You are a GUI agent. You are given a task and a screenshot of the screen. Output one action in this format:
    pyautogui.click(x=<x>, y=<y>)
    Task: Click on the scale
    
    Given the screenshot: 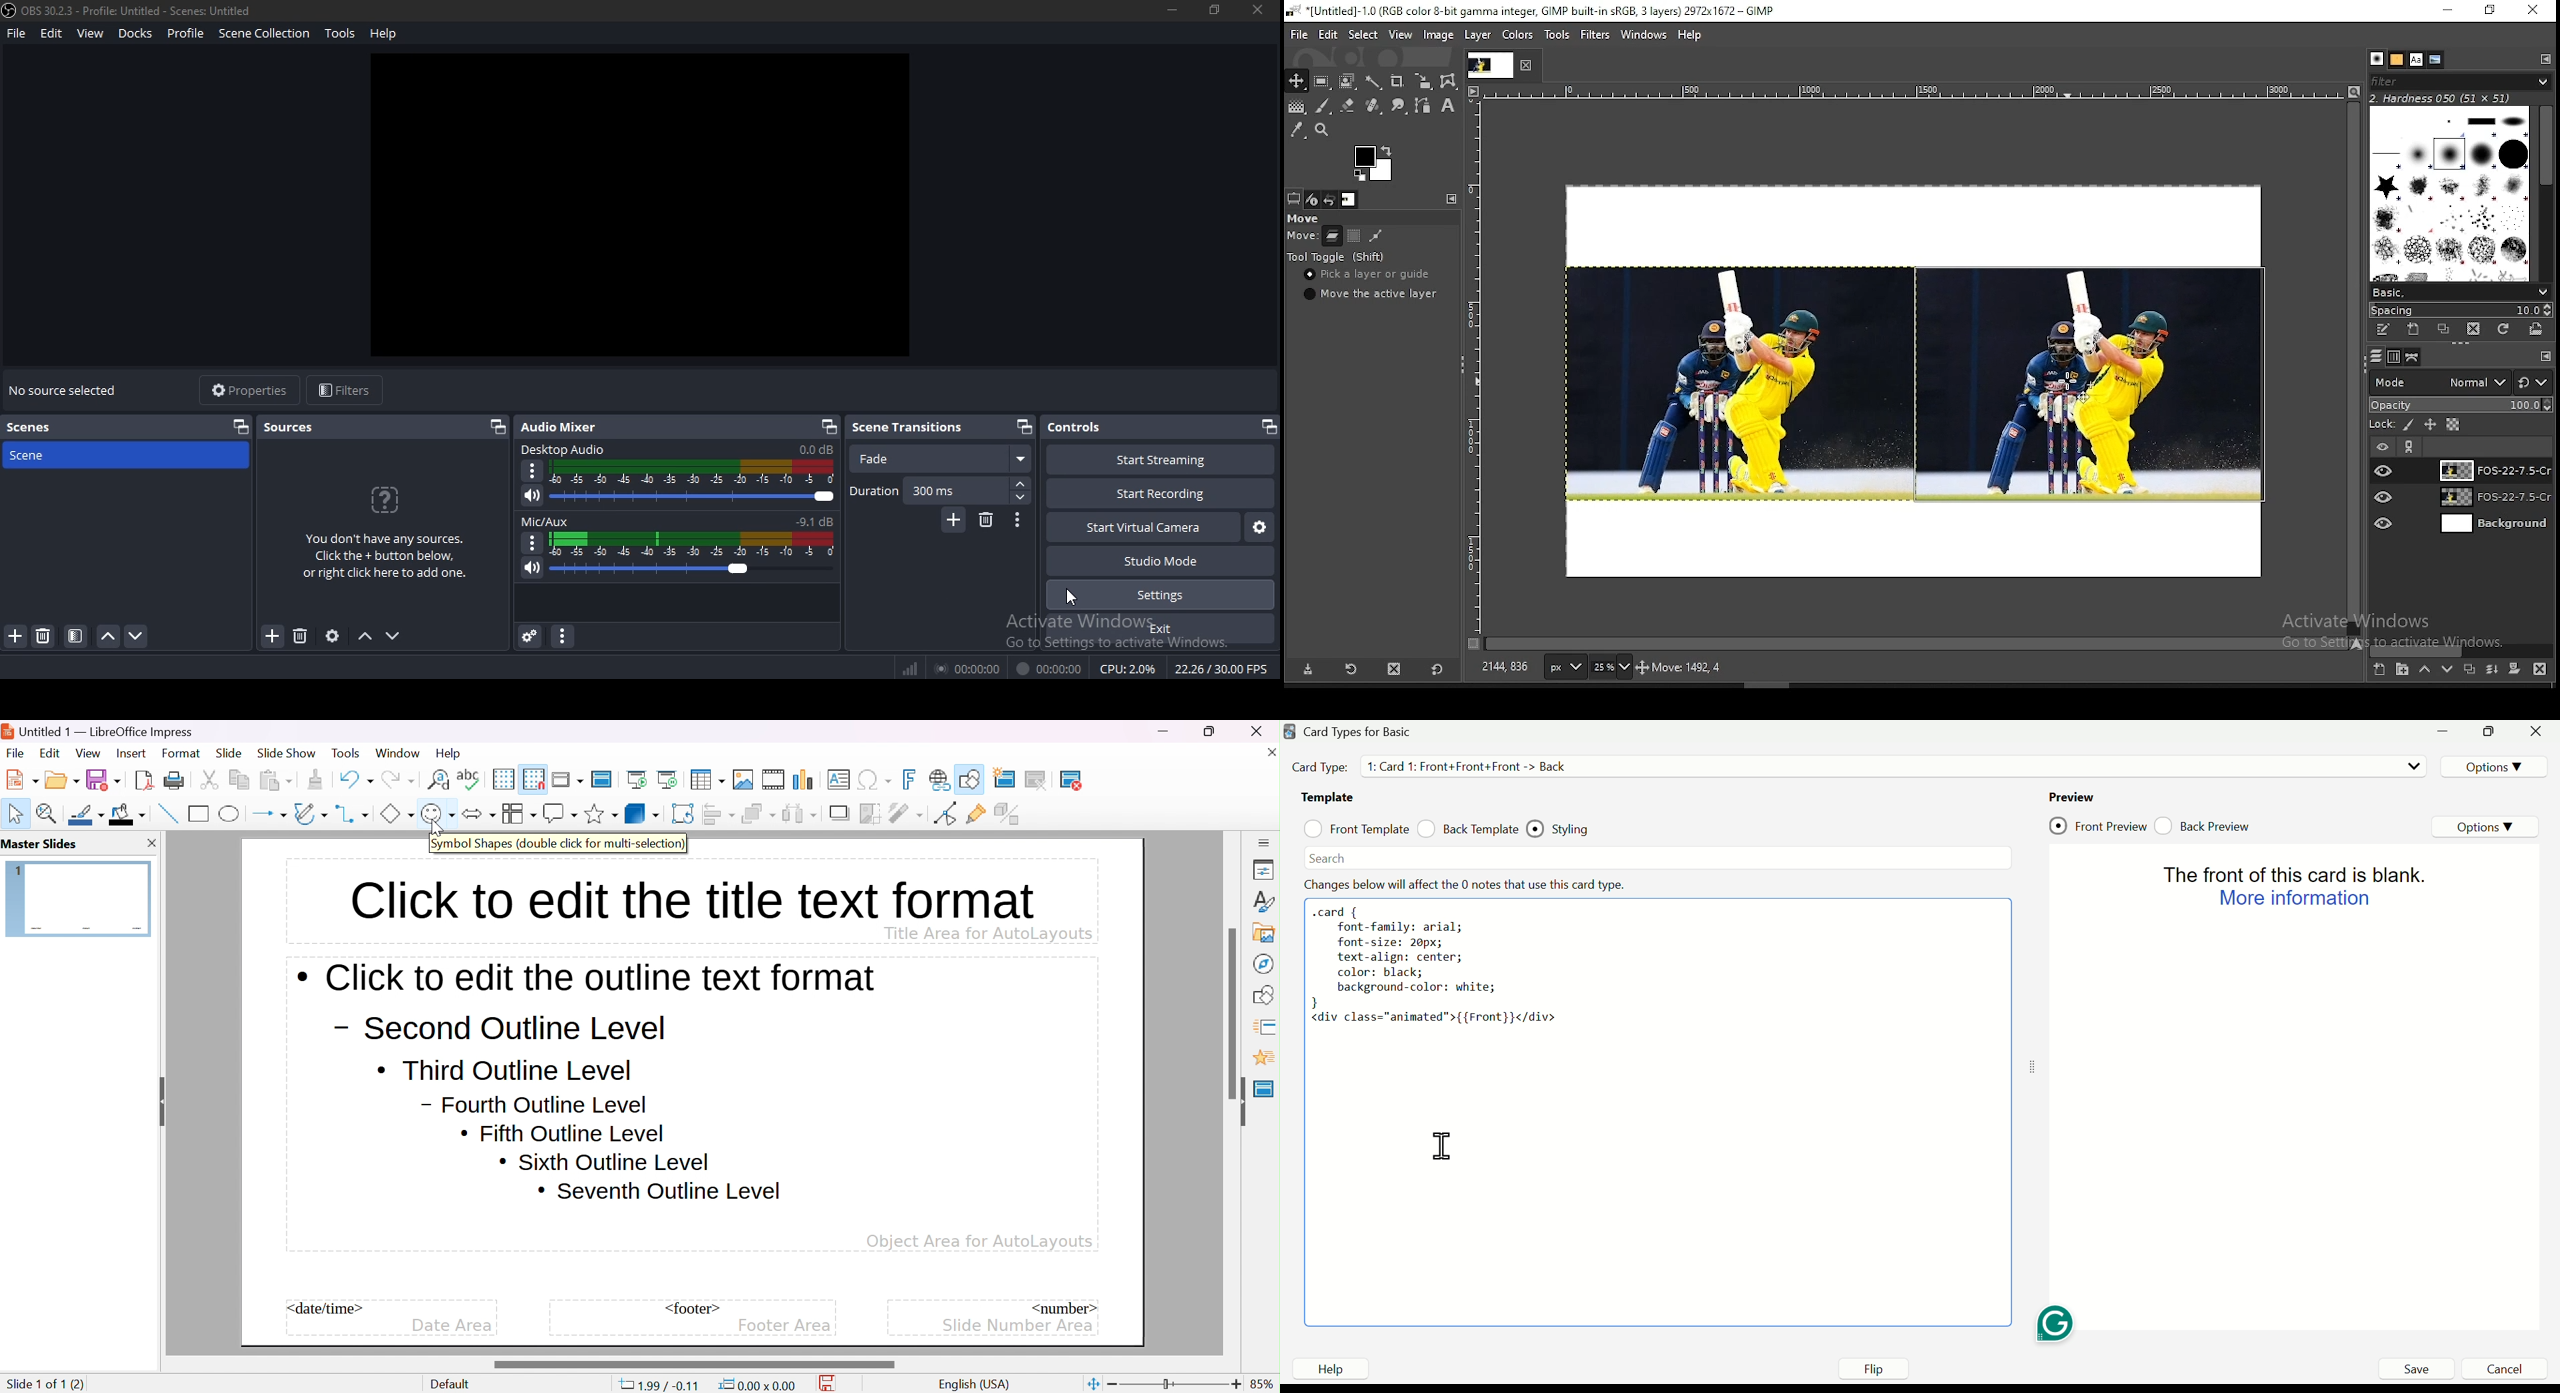 What is the action you would take?
    pyautogui.click(x=1476, y=366)
    